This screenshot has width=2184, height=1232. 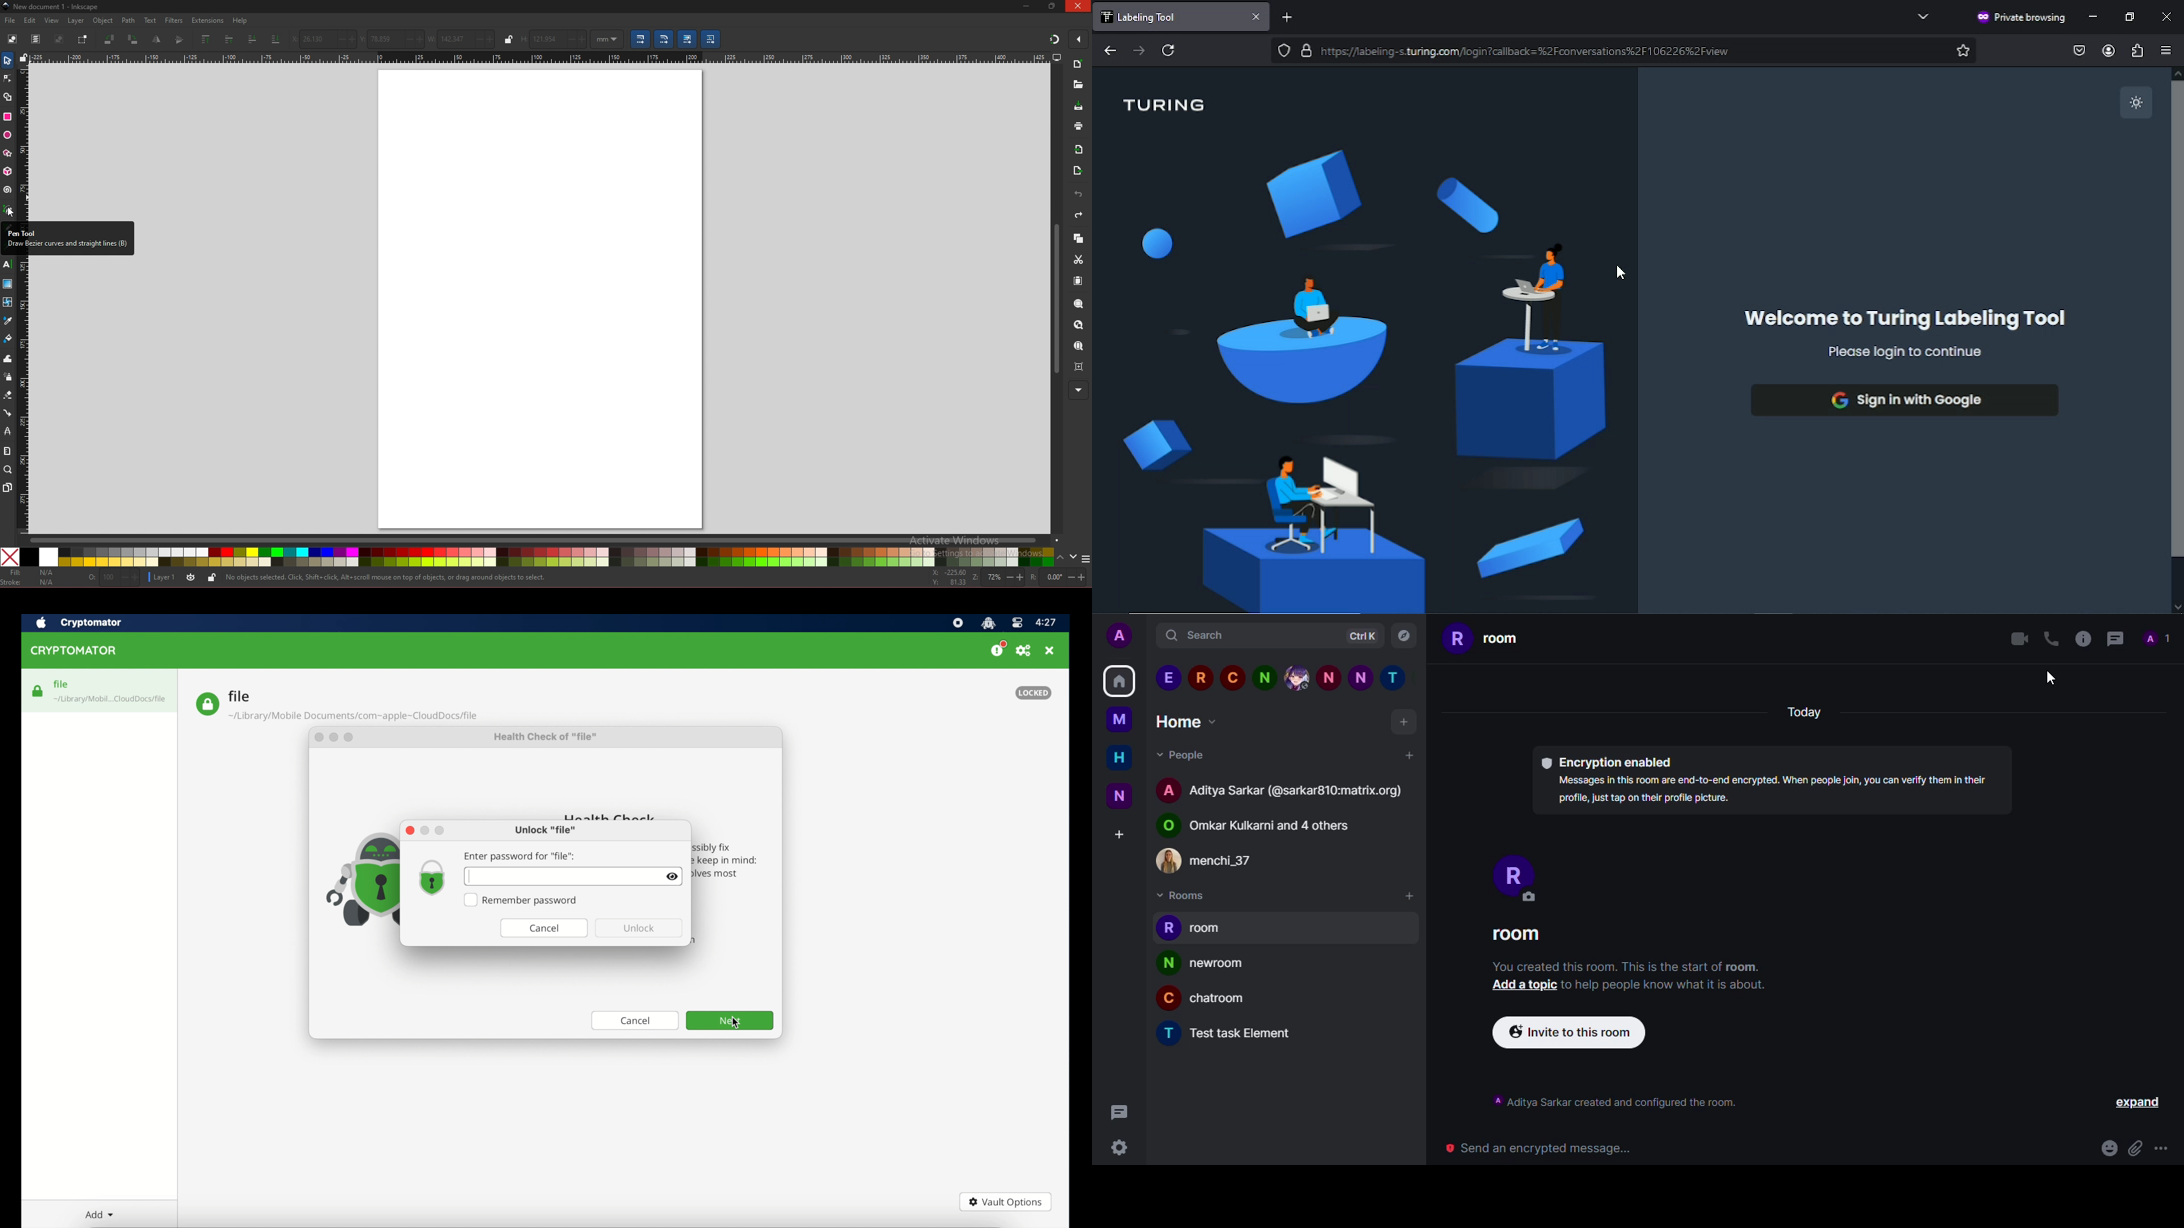 What do you see at coordinates (2142, 1102) in the screenshot?
I see `expand` at bounding box center [2142, 1102].